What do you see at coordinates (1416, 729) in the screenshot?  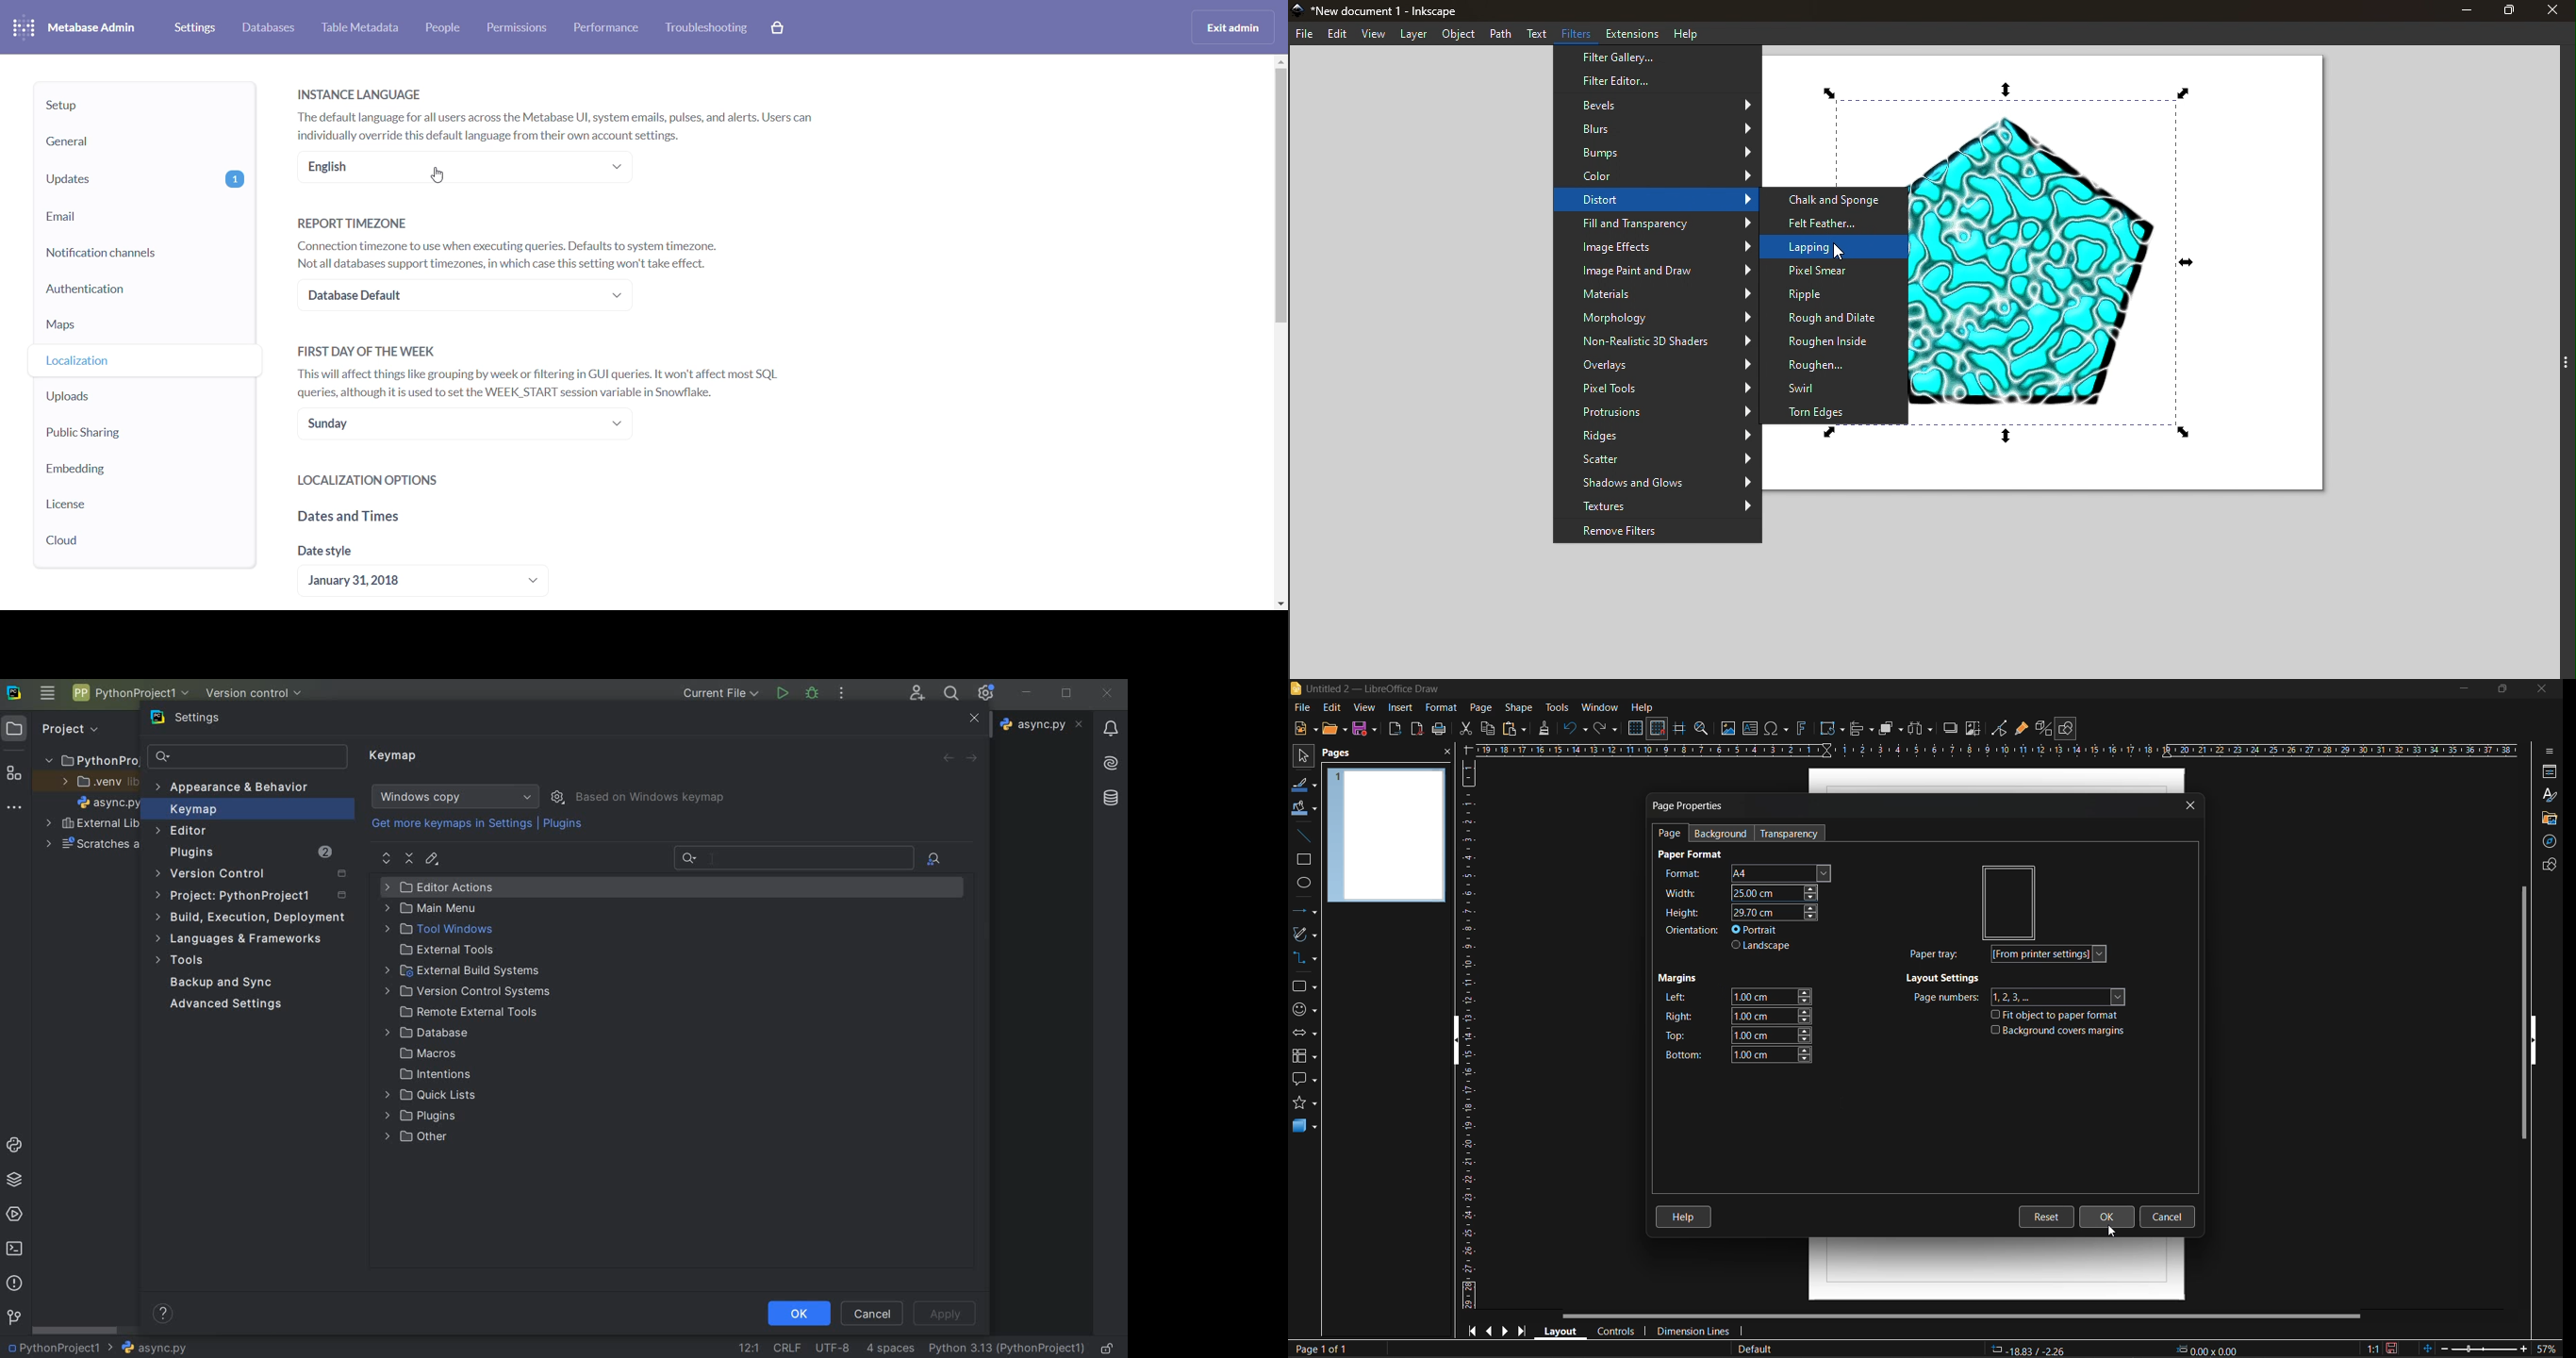 I see `export directly as pdf` at bounding box center [1416, 729].